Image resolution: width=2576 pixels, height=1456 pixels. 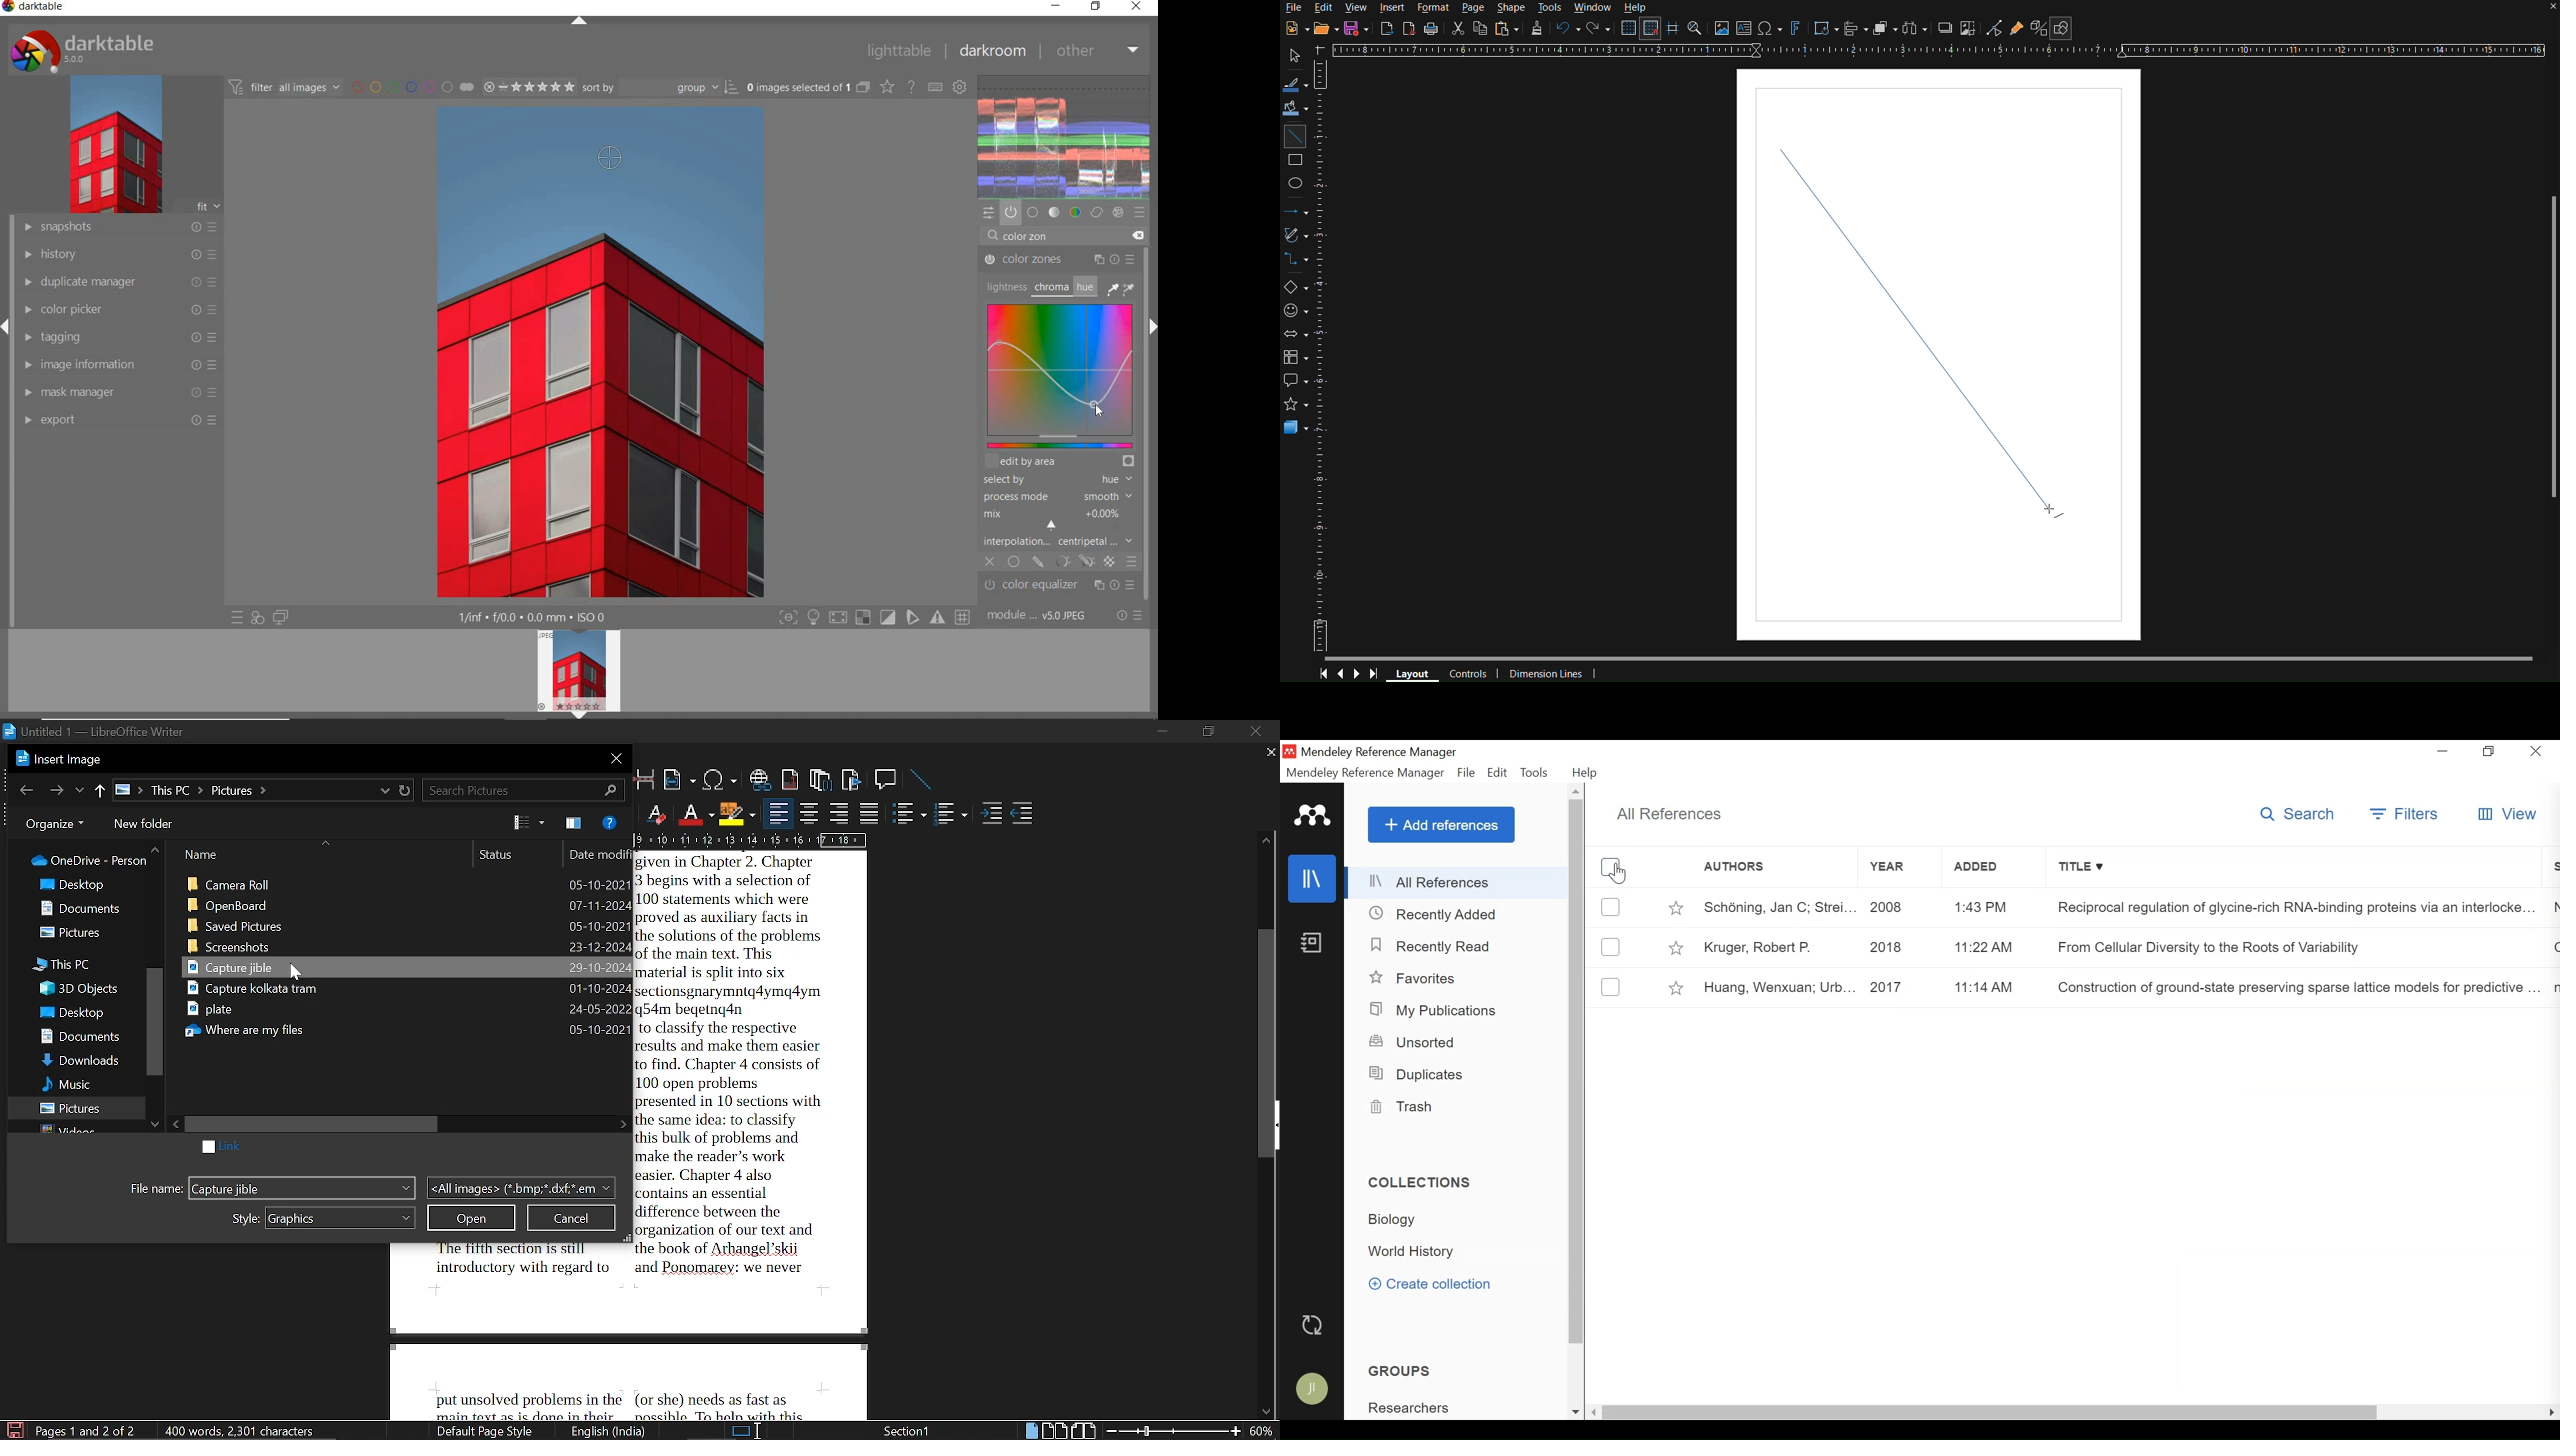 What do you see at coordinates (1158, 729) in the screenshot?
I see `minimize` at bounding box center [1158, 729].